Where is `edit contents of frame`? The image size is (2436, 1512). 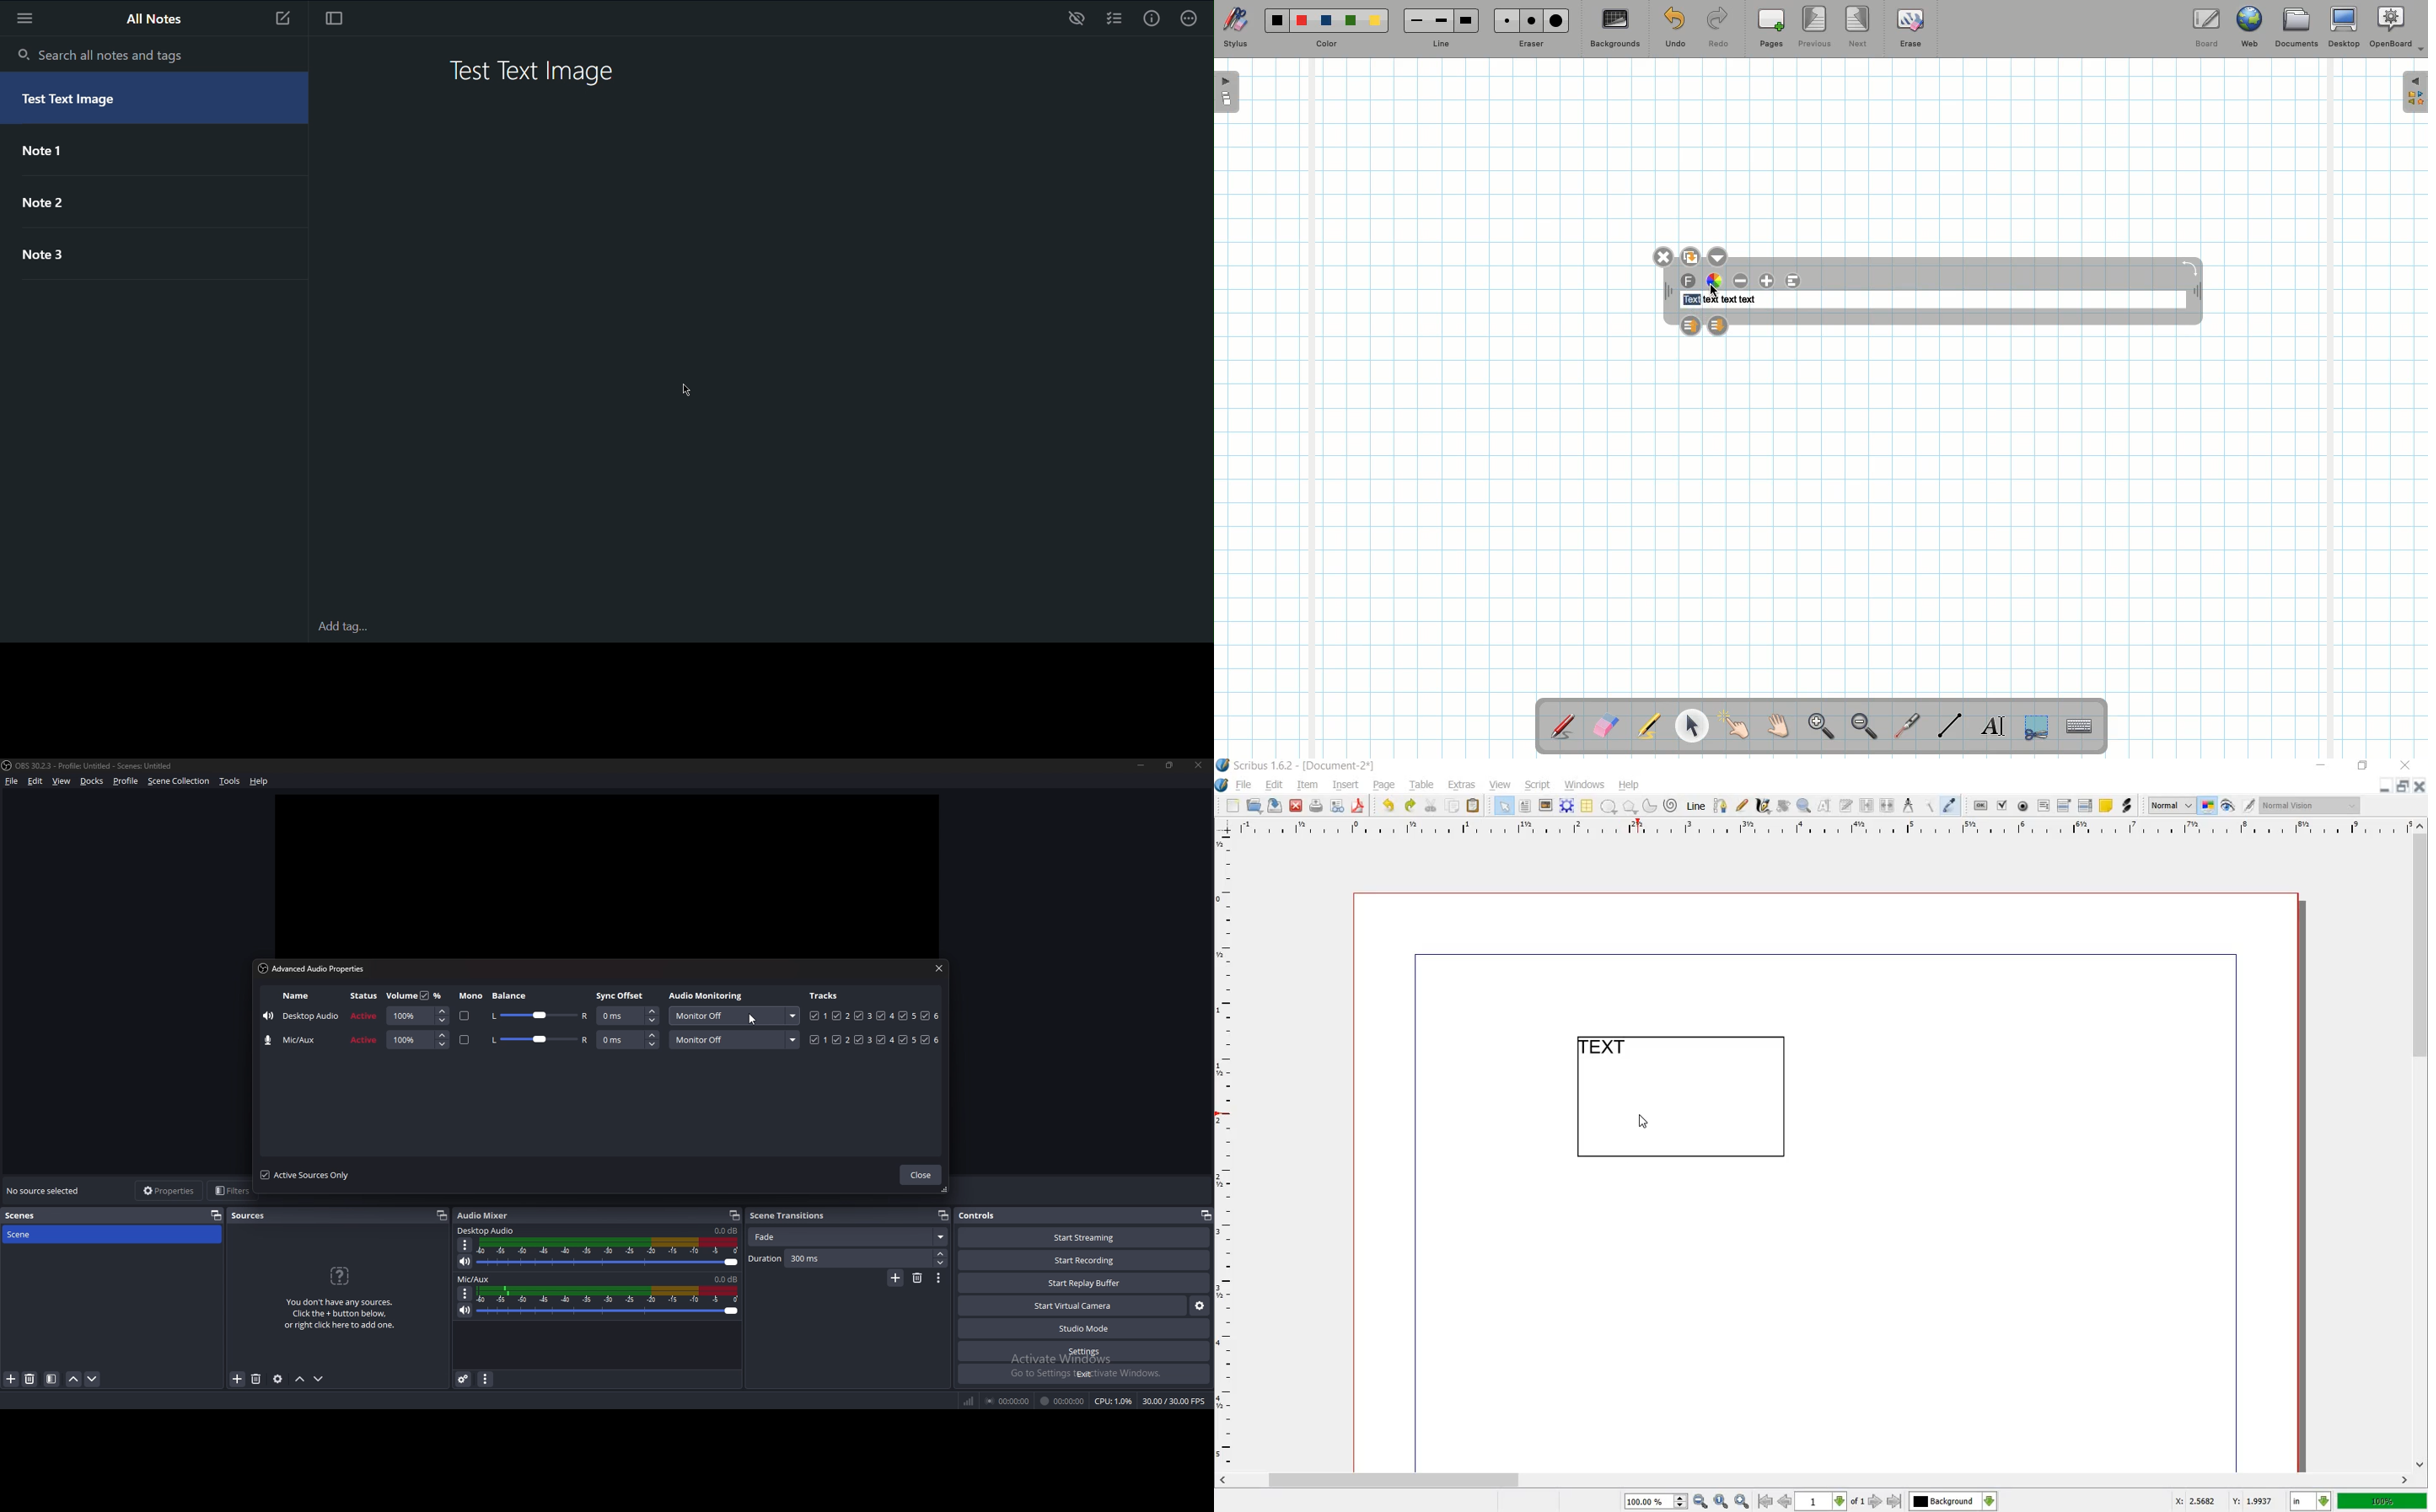 edit contents of frame is located at coordinates (1825, 806).